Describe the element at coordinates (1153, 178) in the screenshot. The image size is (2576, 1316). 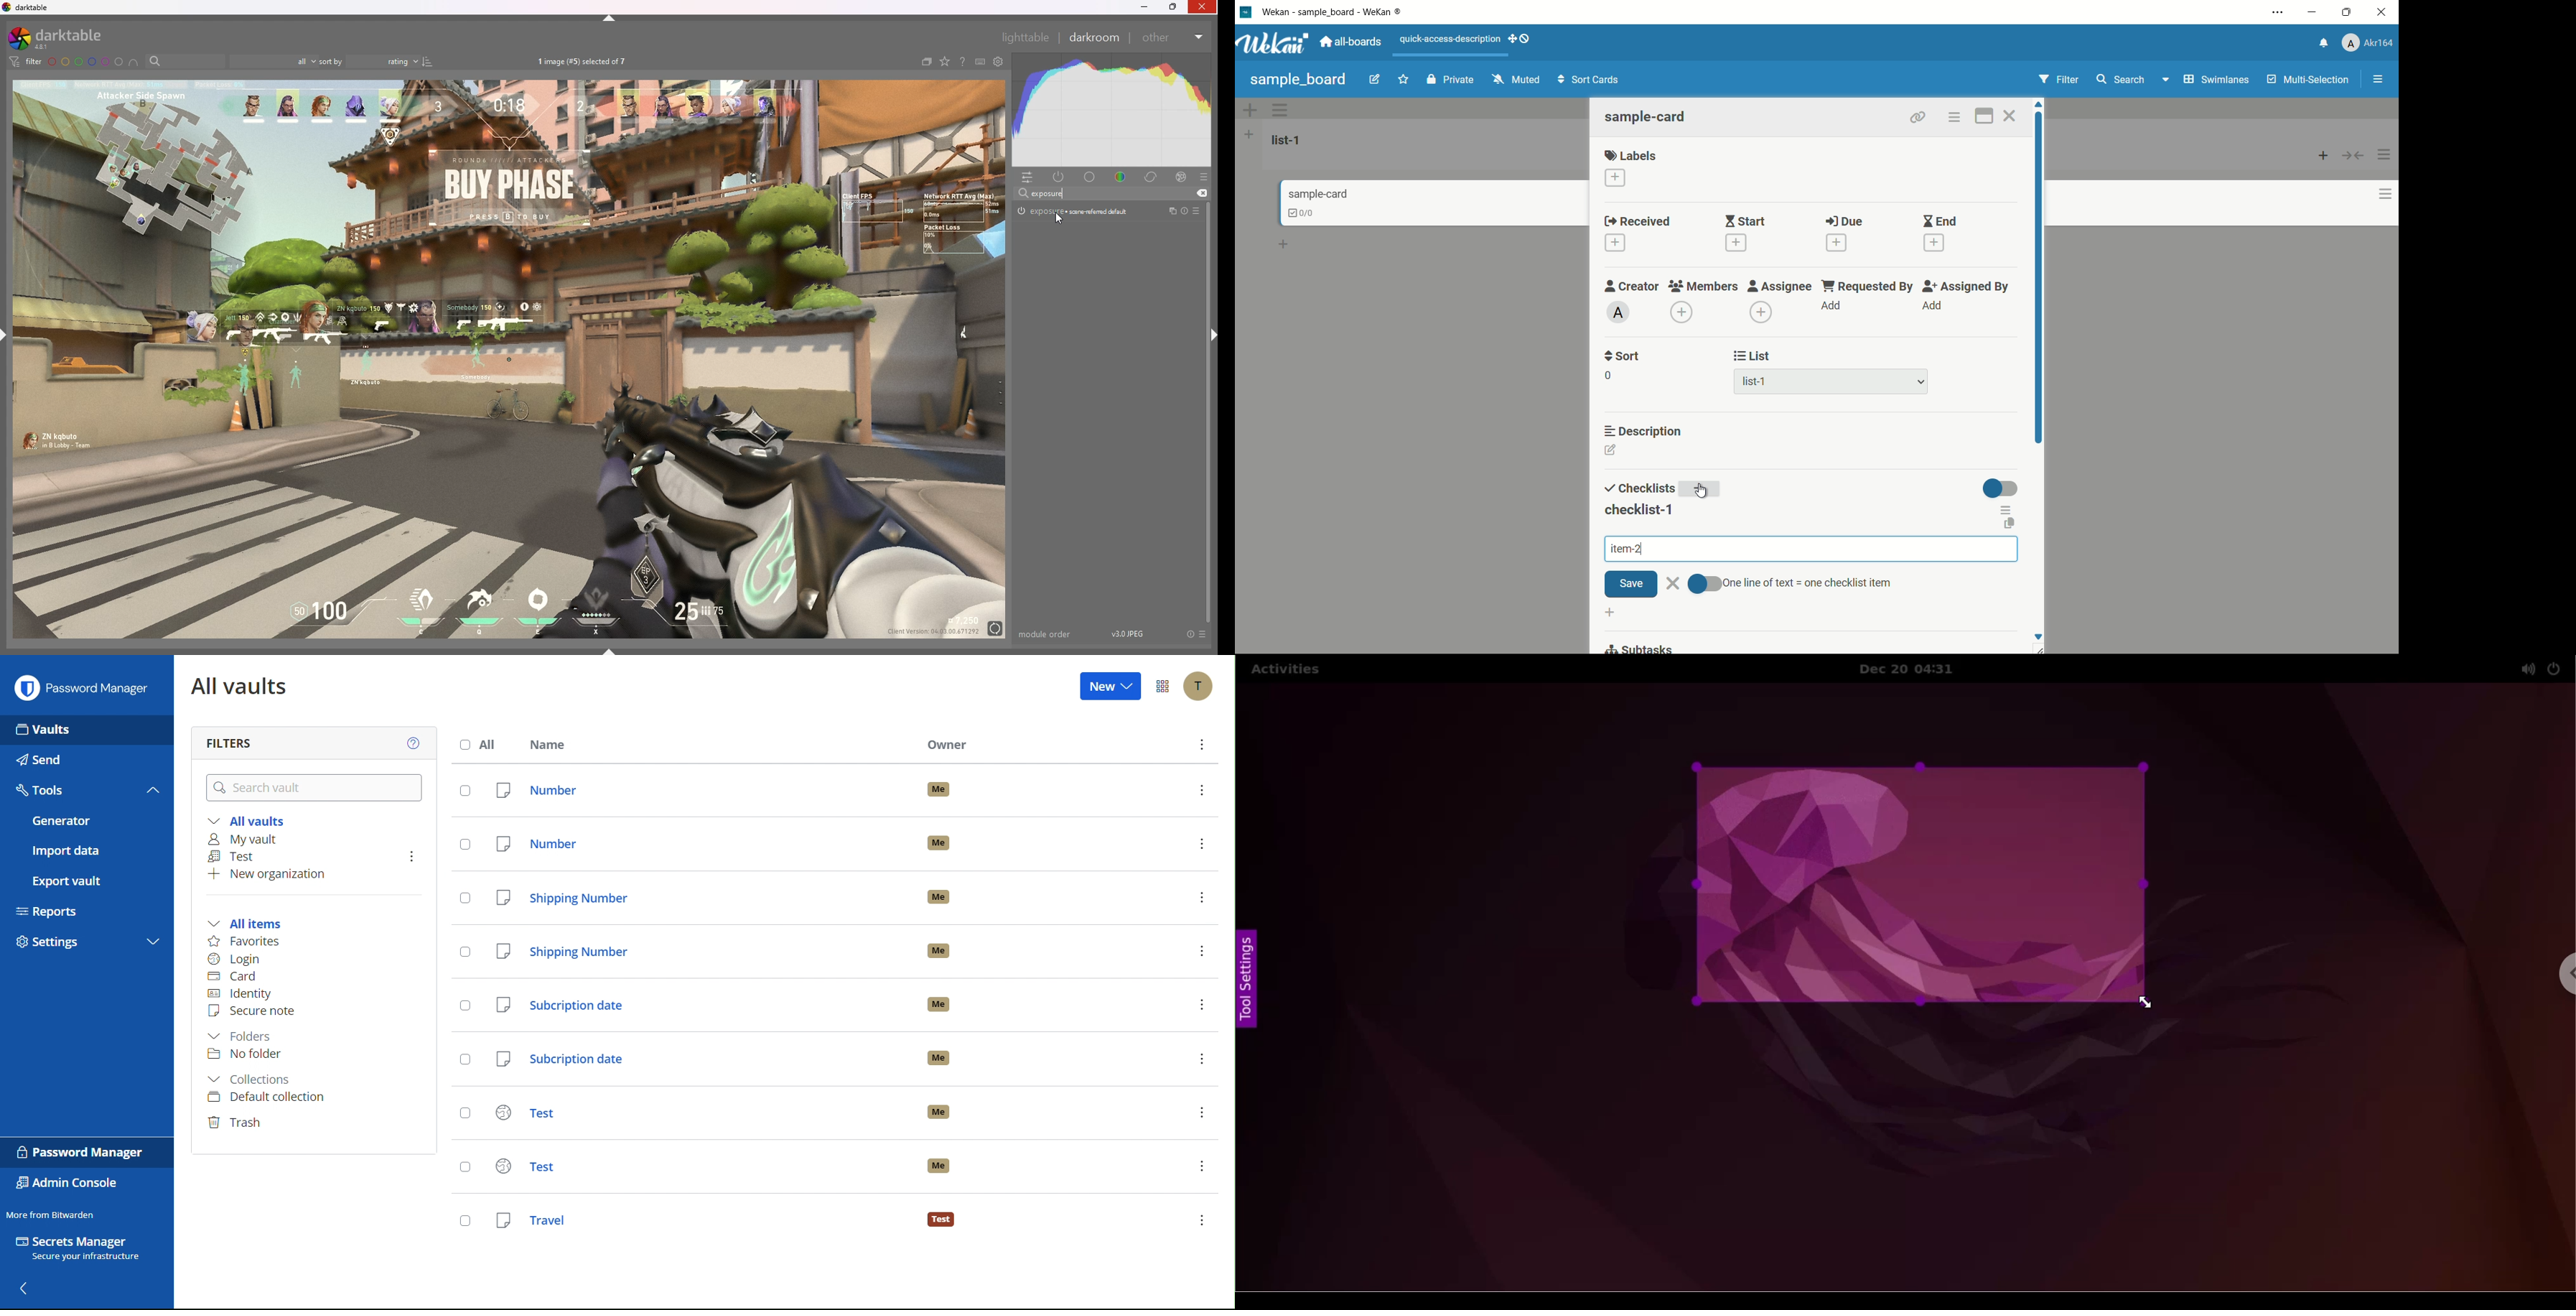
I see `correct` at that location.